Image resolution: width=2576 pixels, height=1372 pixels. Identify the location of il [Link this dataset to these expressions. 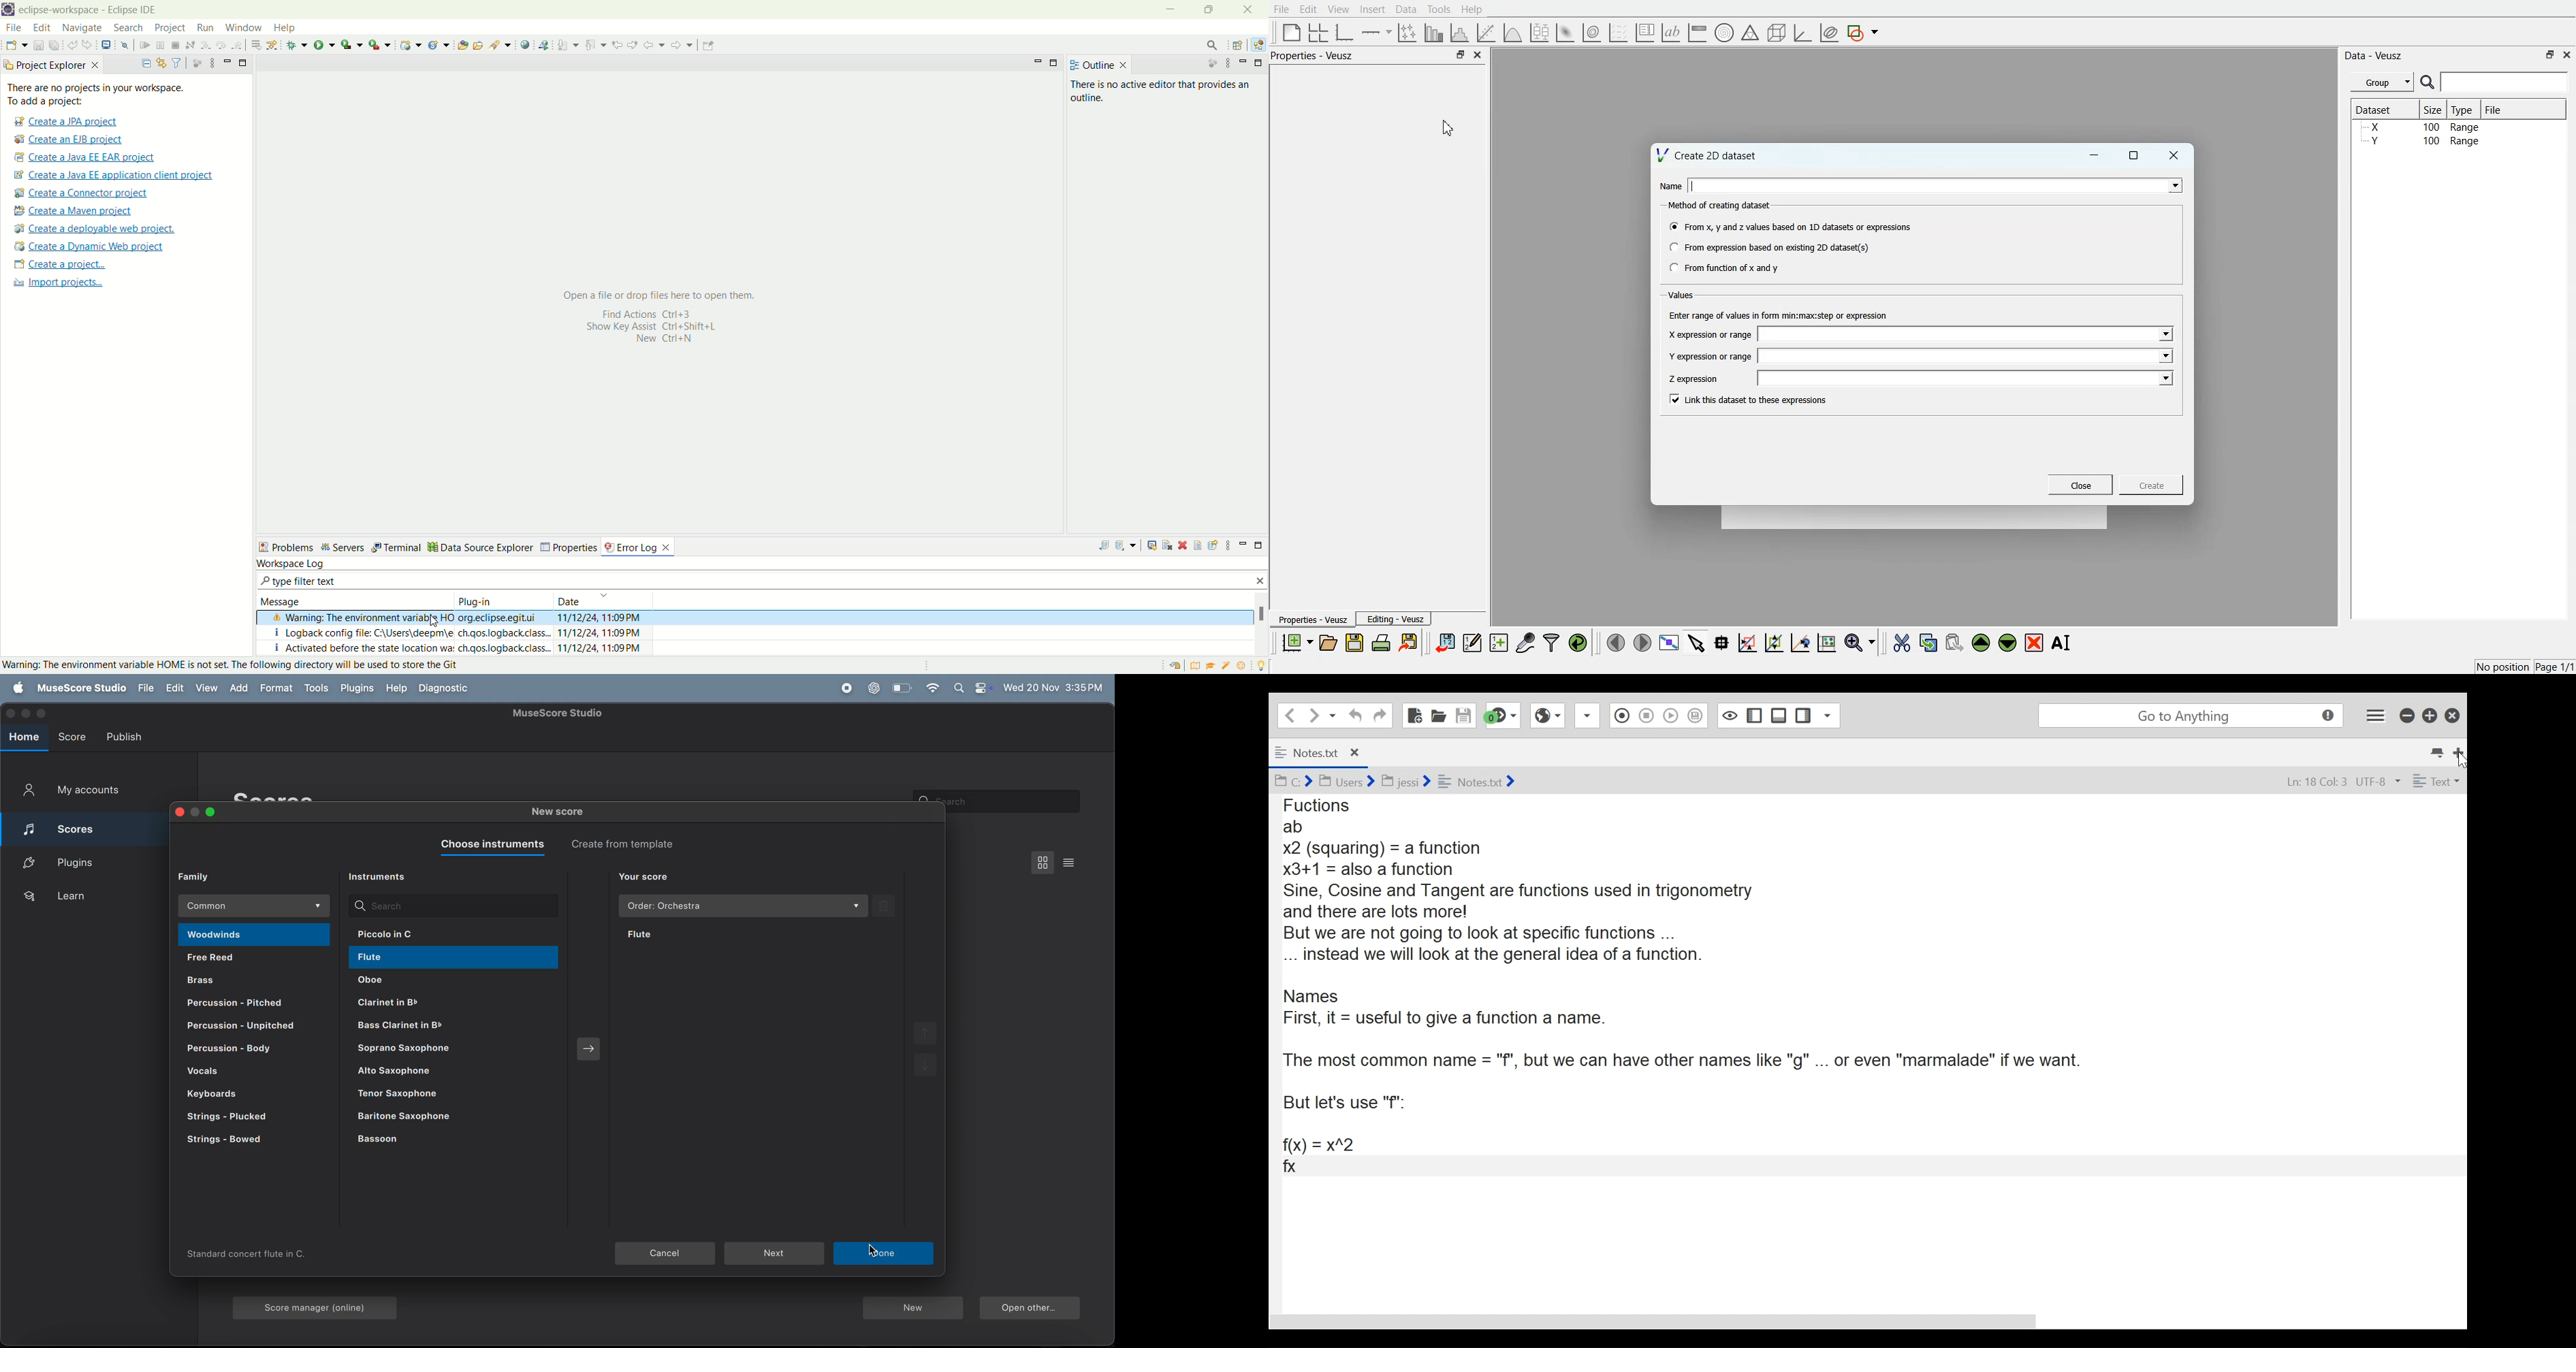
(1749, 399).